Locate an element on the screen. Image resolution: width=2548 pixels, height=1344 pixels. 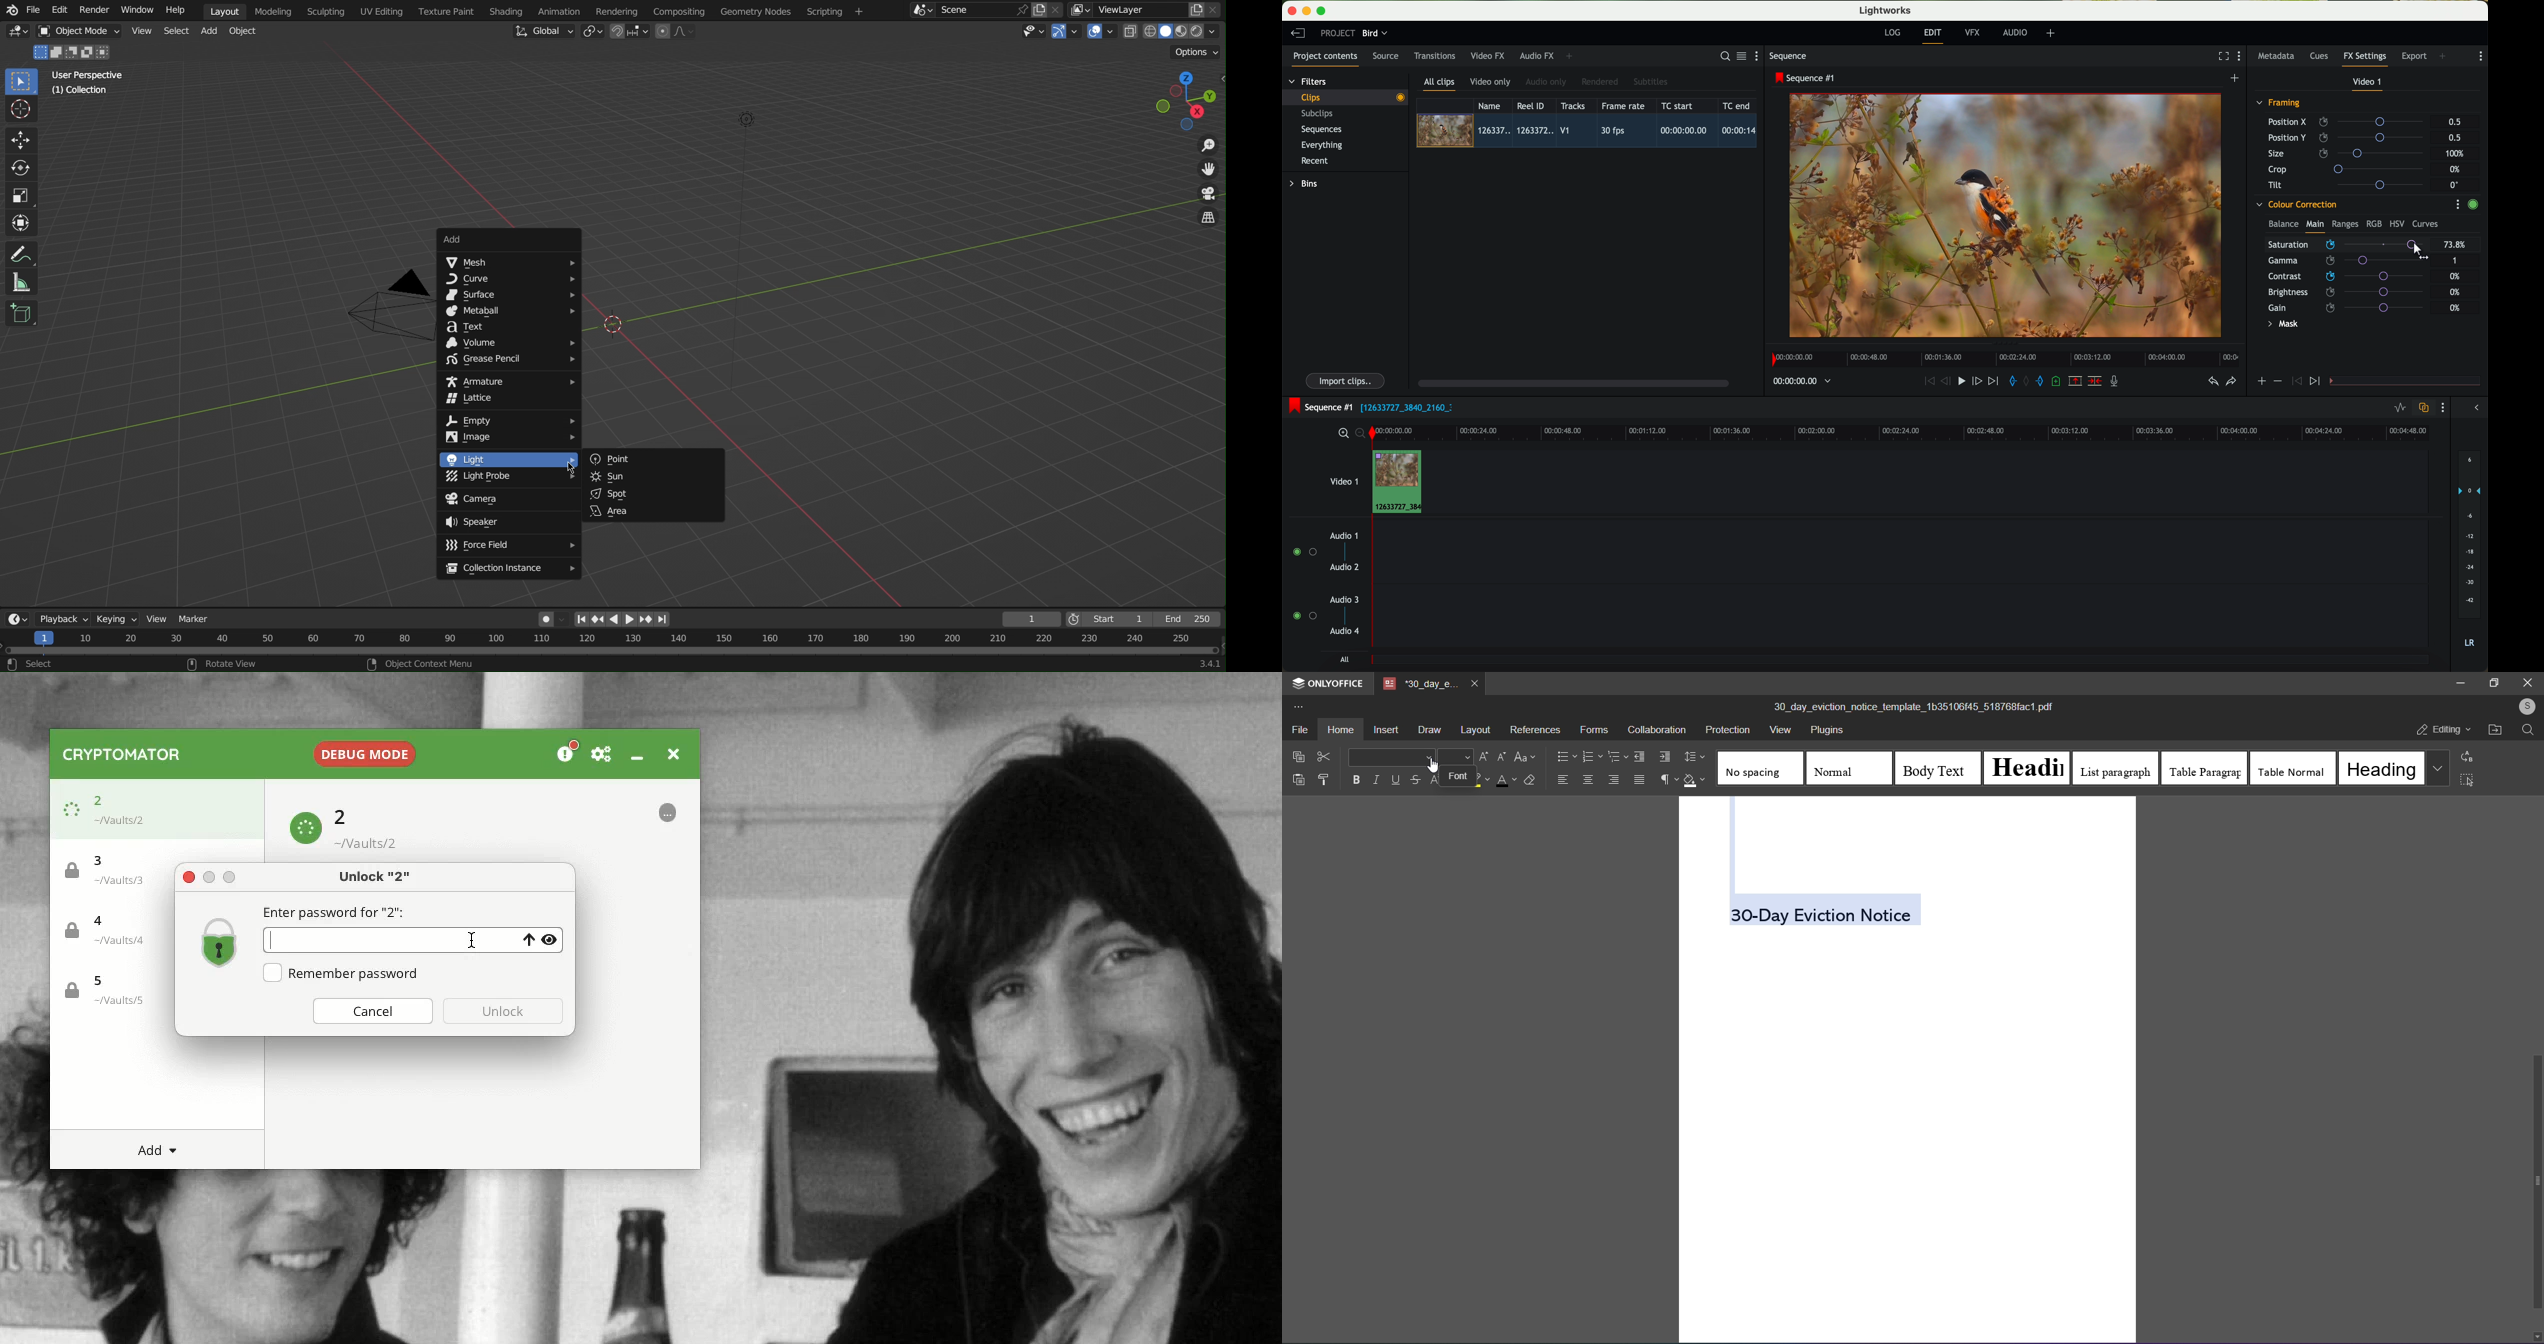
Text box is located at coordinates (358, 939).